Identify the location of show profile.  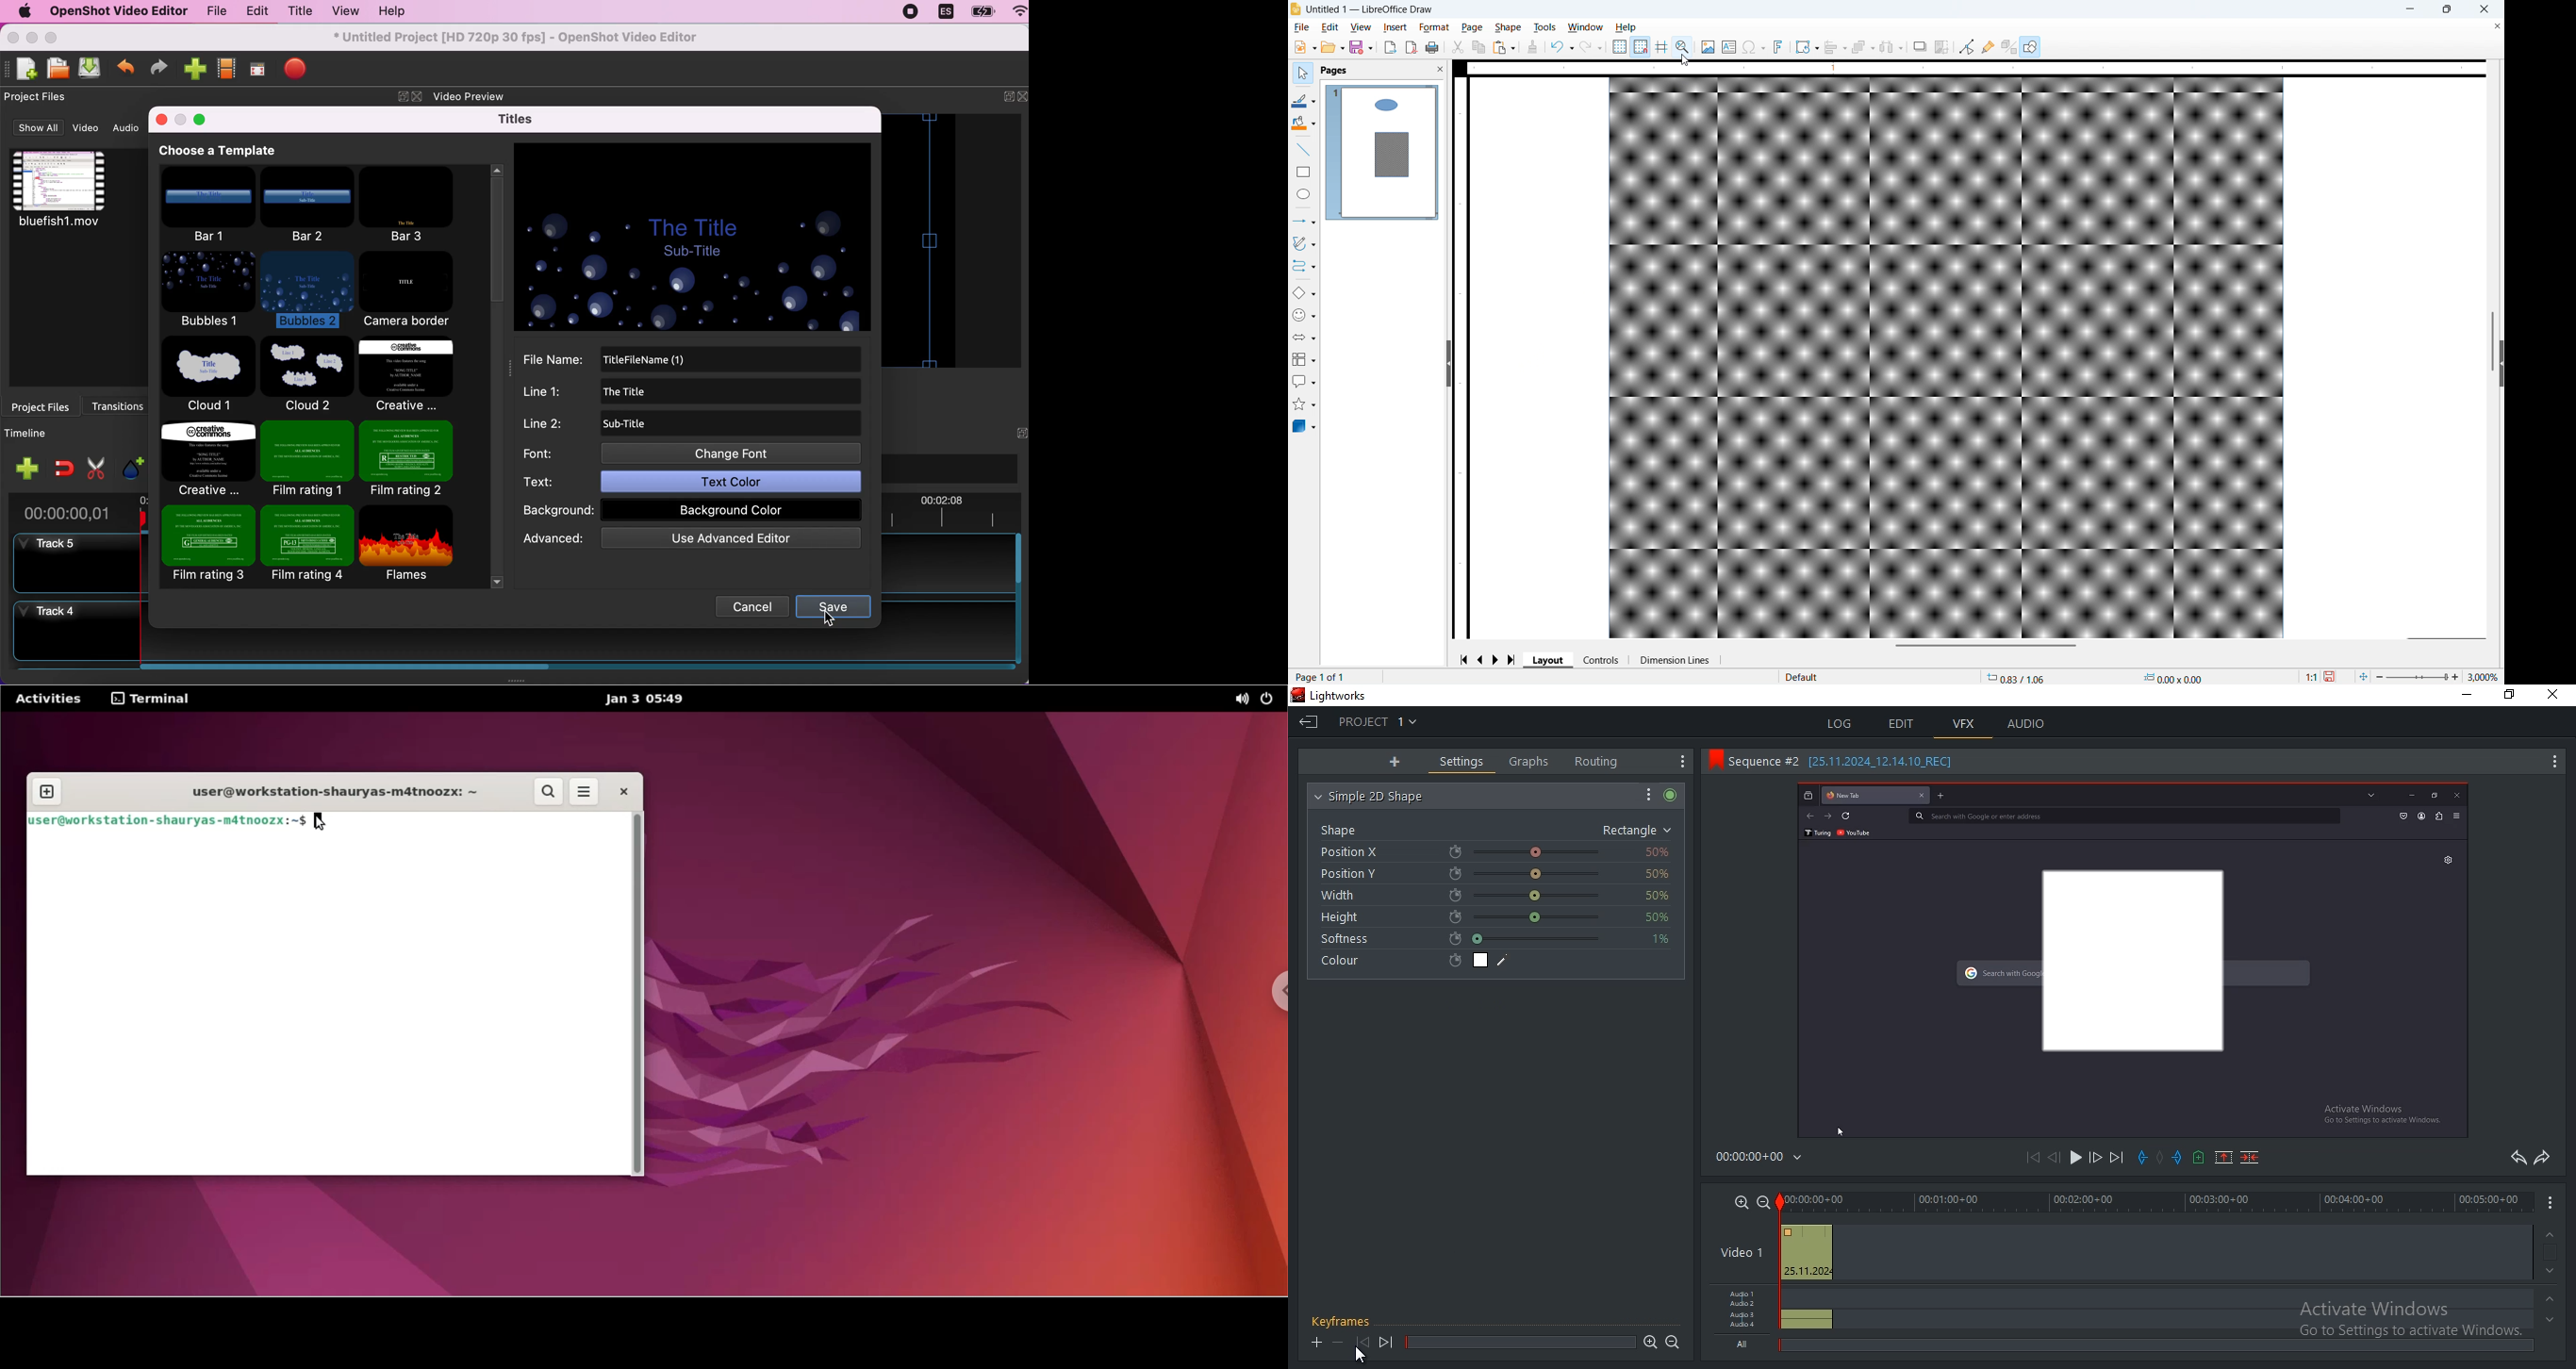
(225, 71).